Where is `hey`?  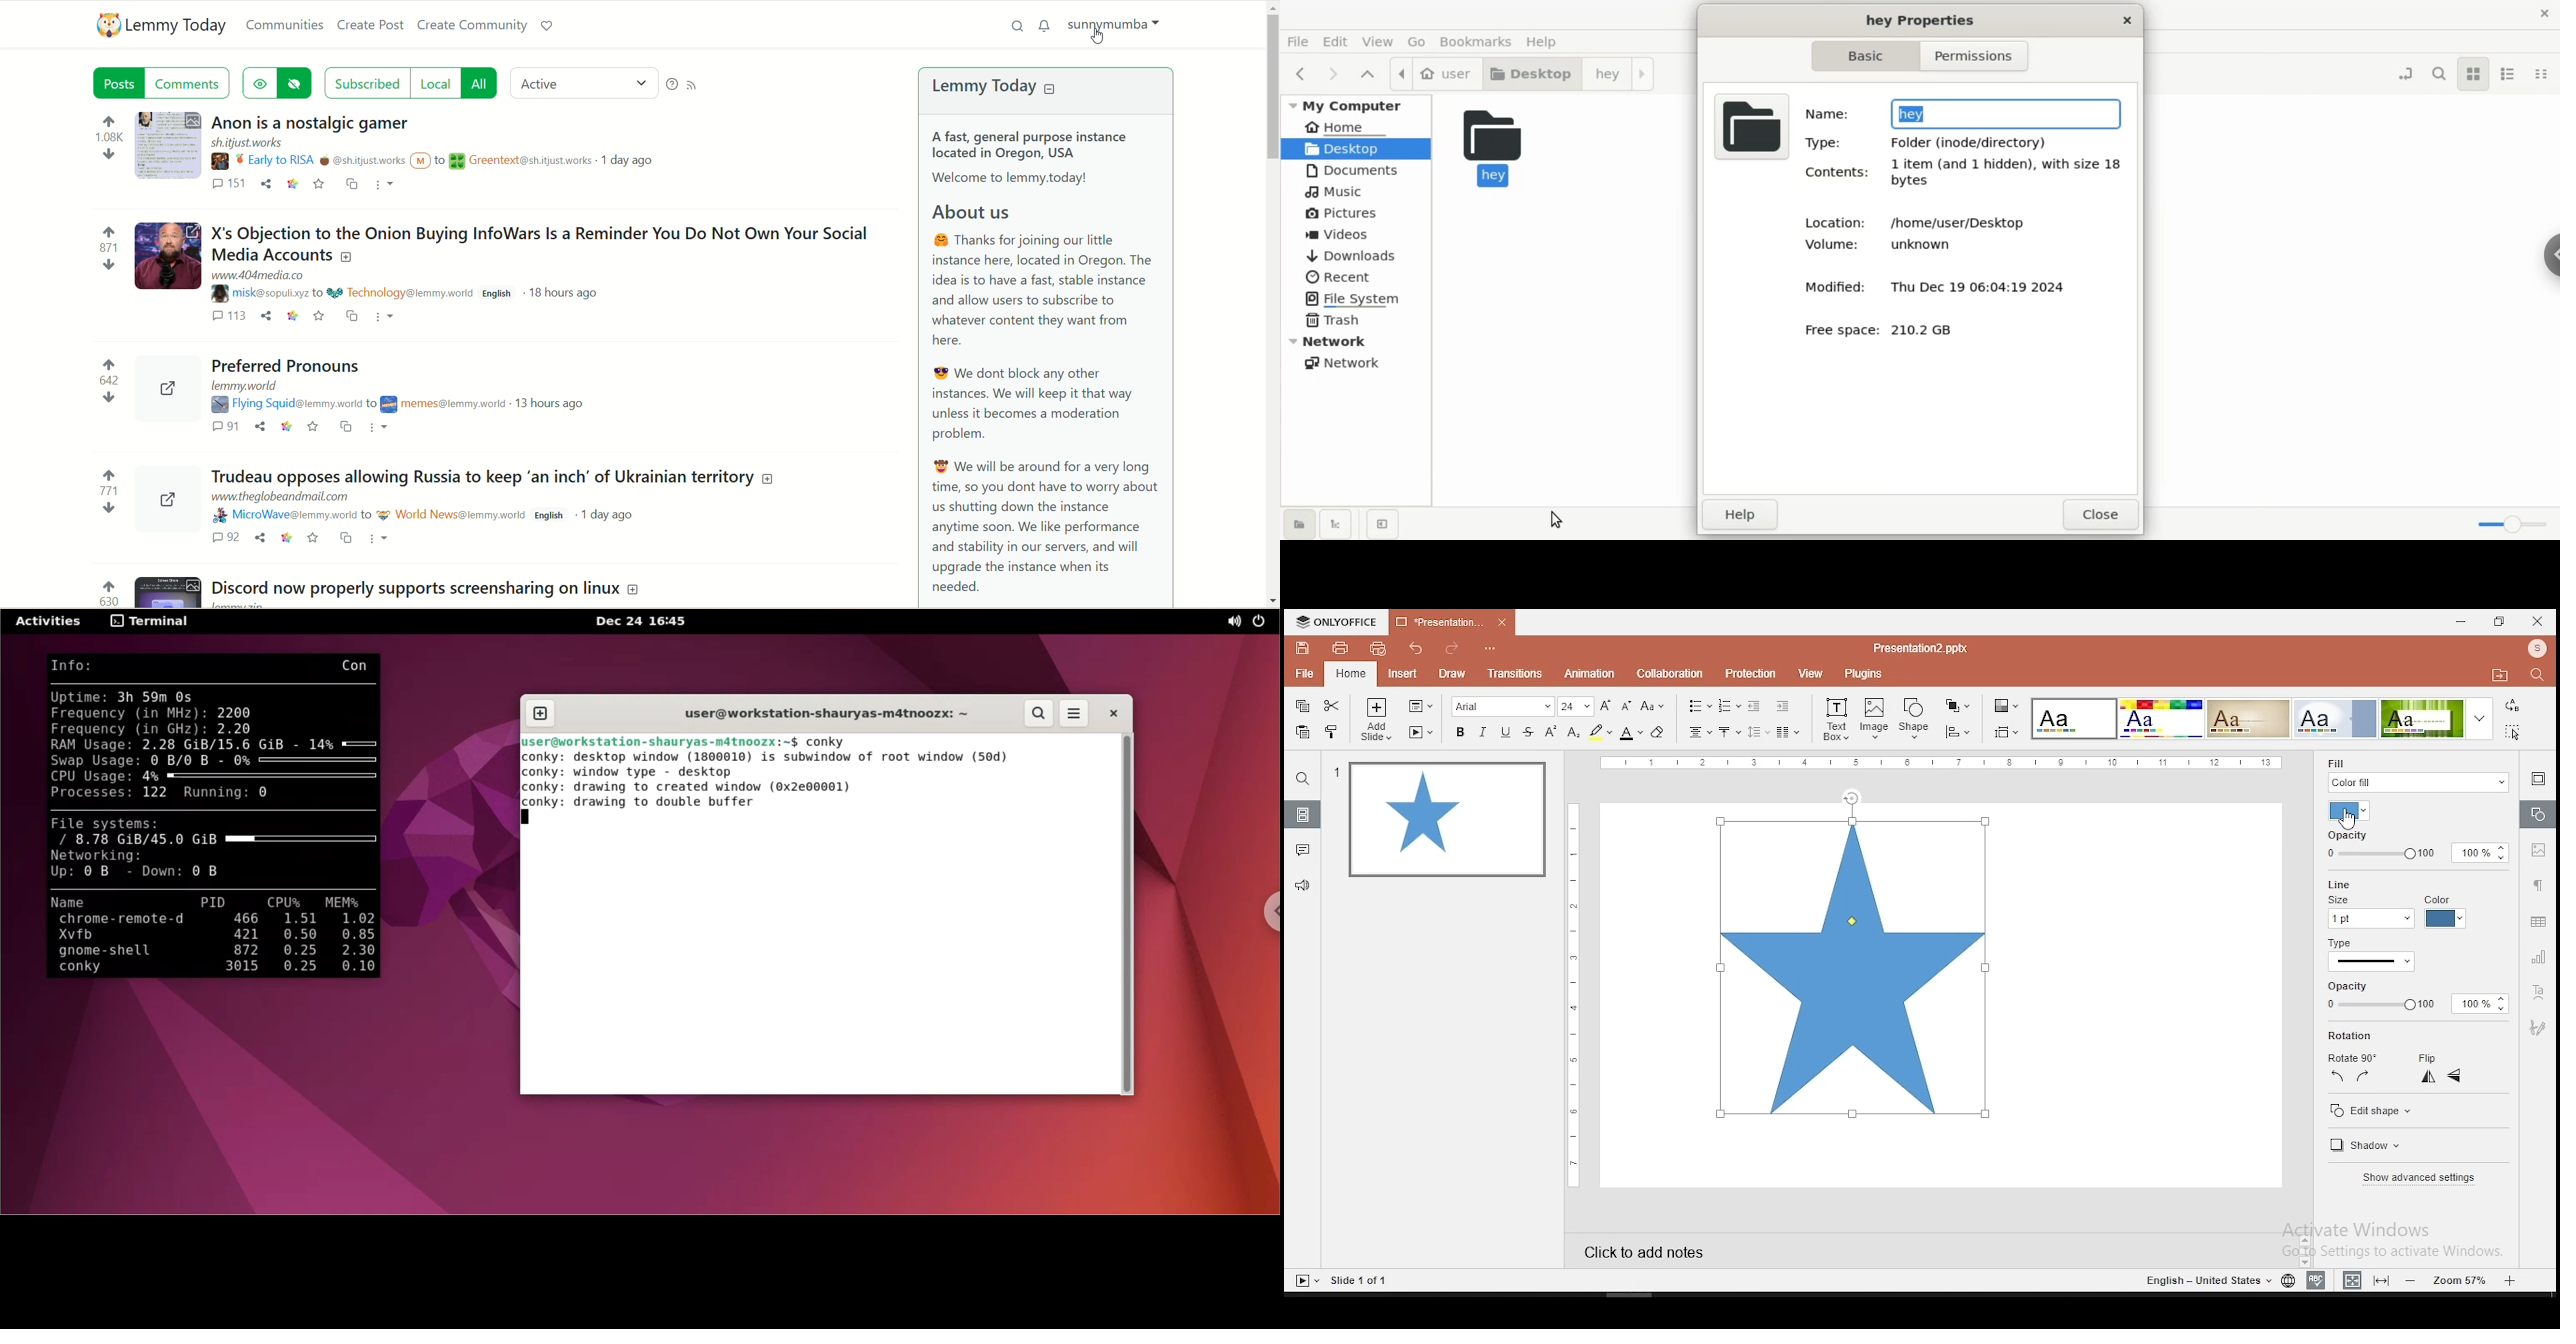 hey is located at coordinates (1617, 73).